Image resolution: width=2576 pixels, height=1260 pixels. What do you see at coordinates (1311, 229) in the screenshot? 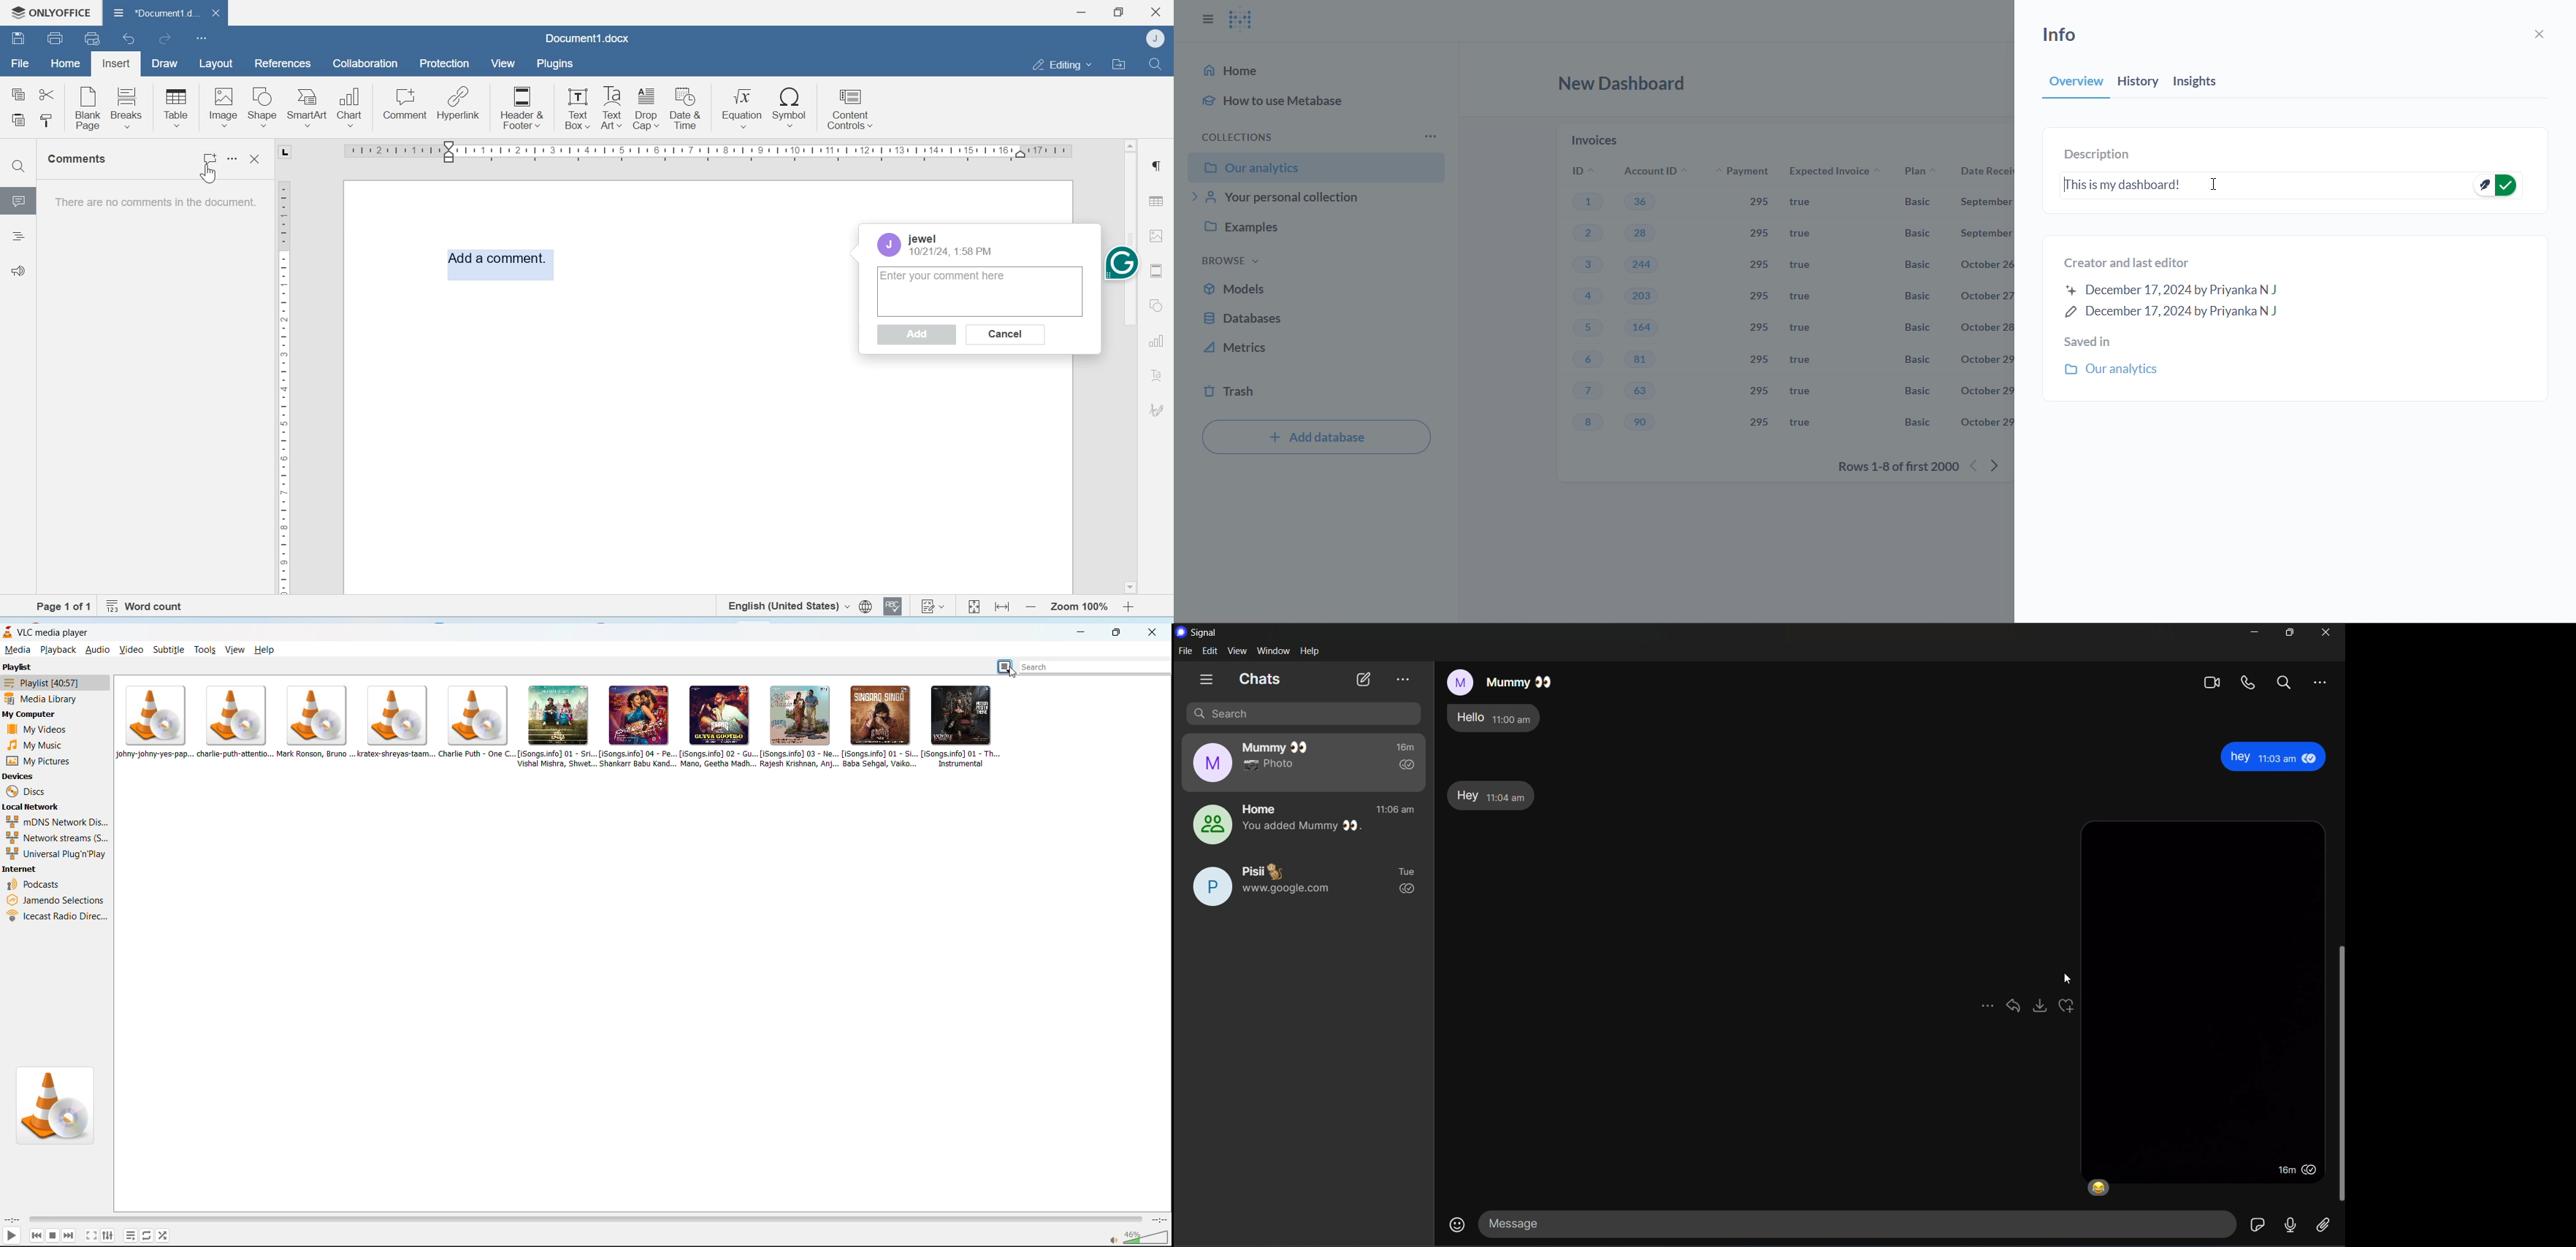
I see `examples` at bounding box center [1311, 229].